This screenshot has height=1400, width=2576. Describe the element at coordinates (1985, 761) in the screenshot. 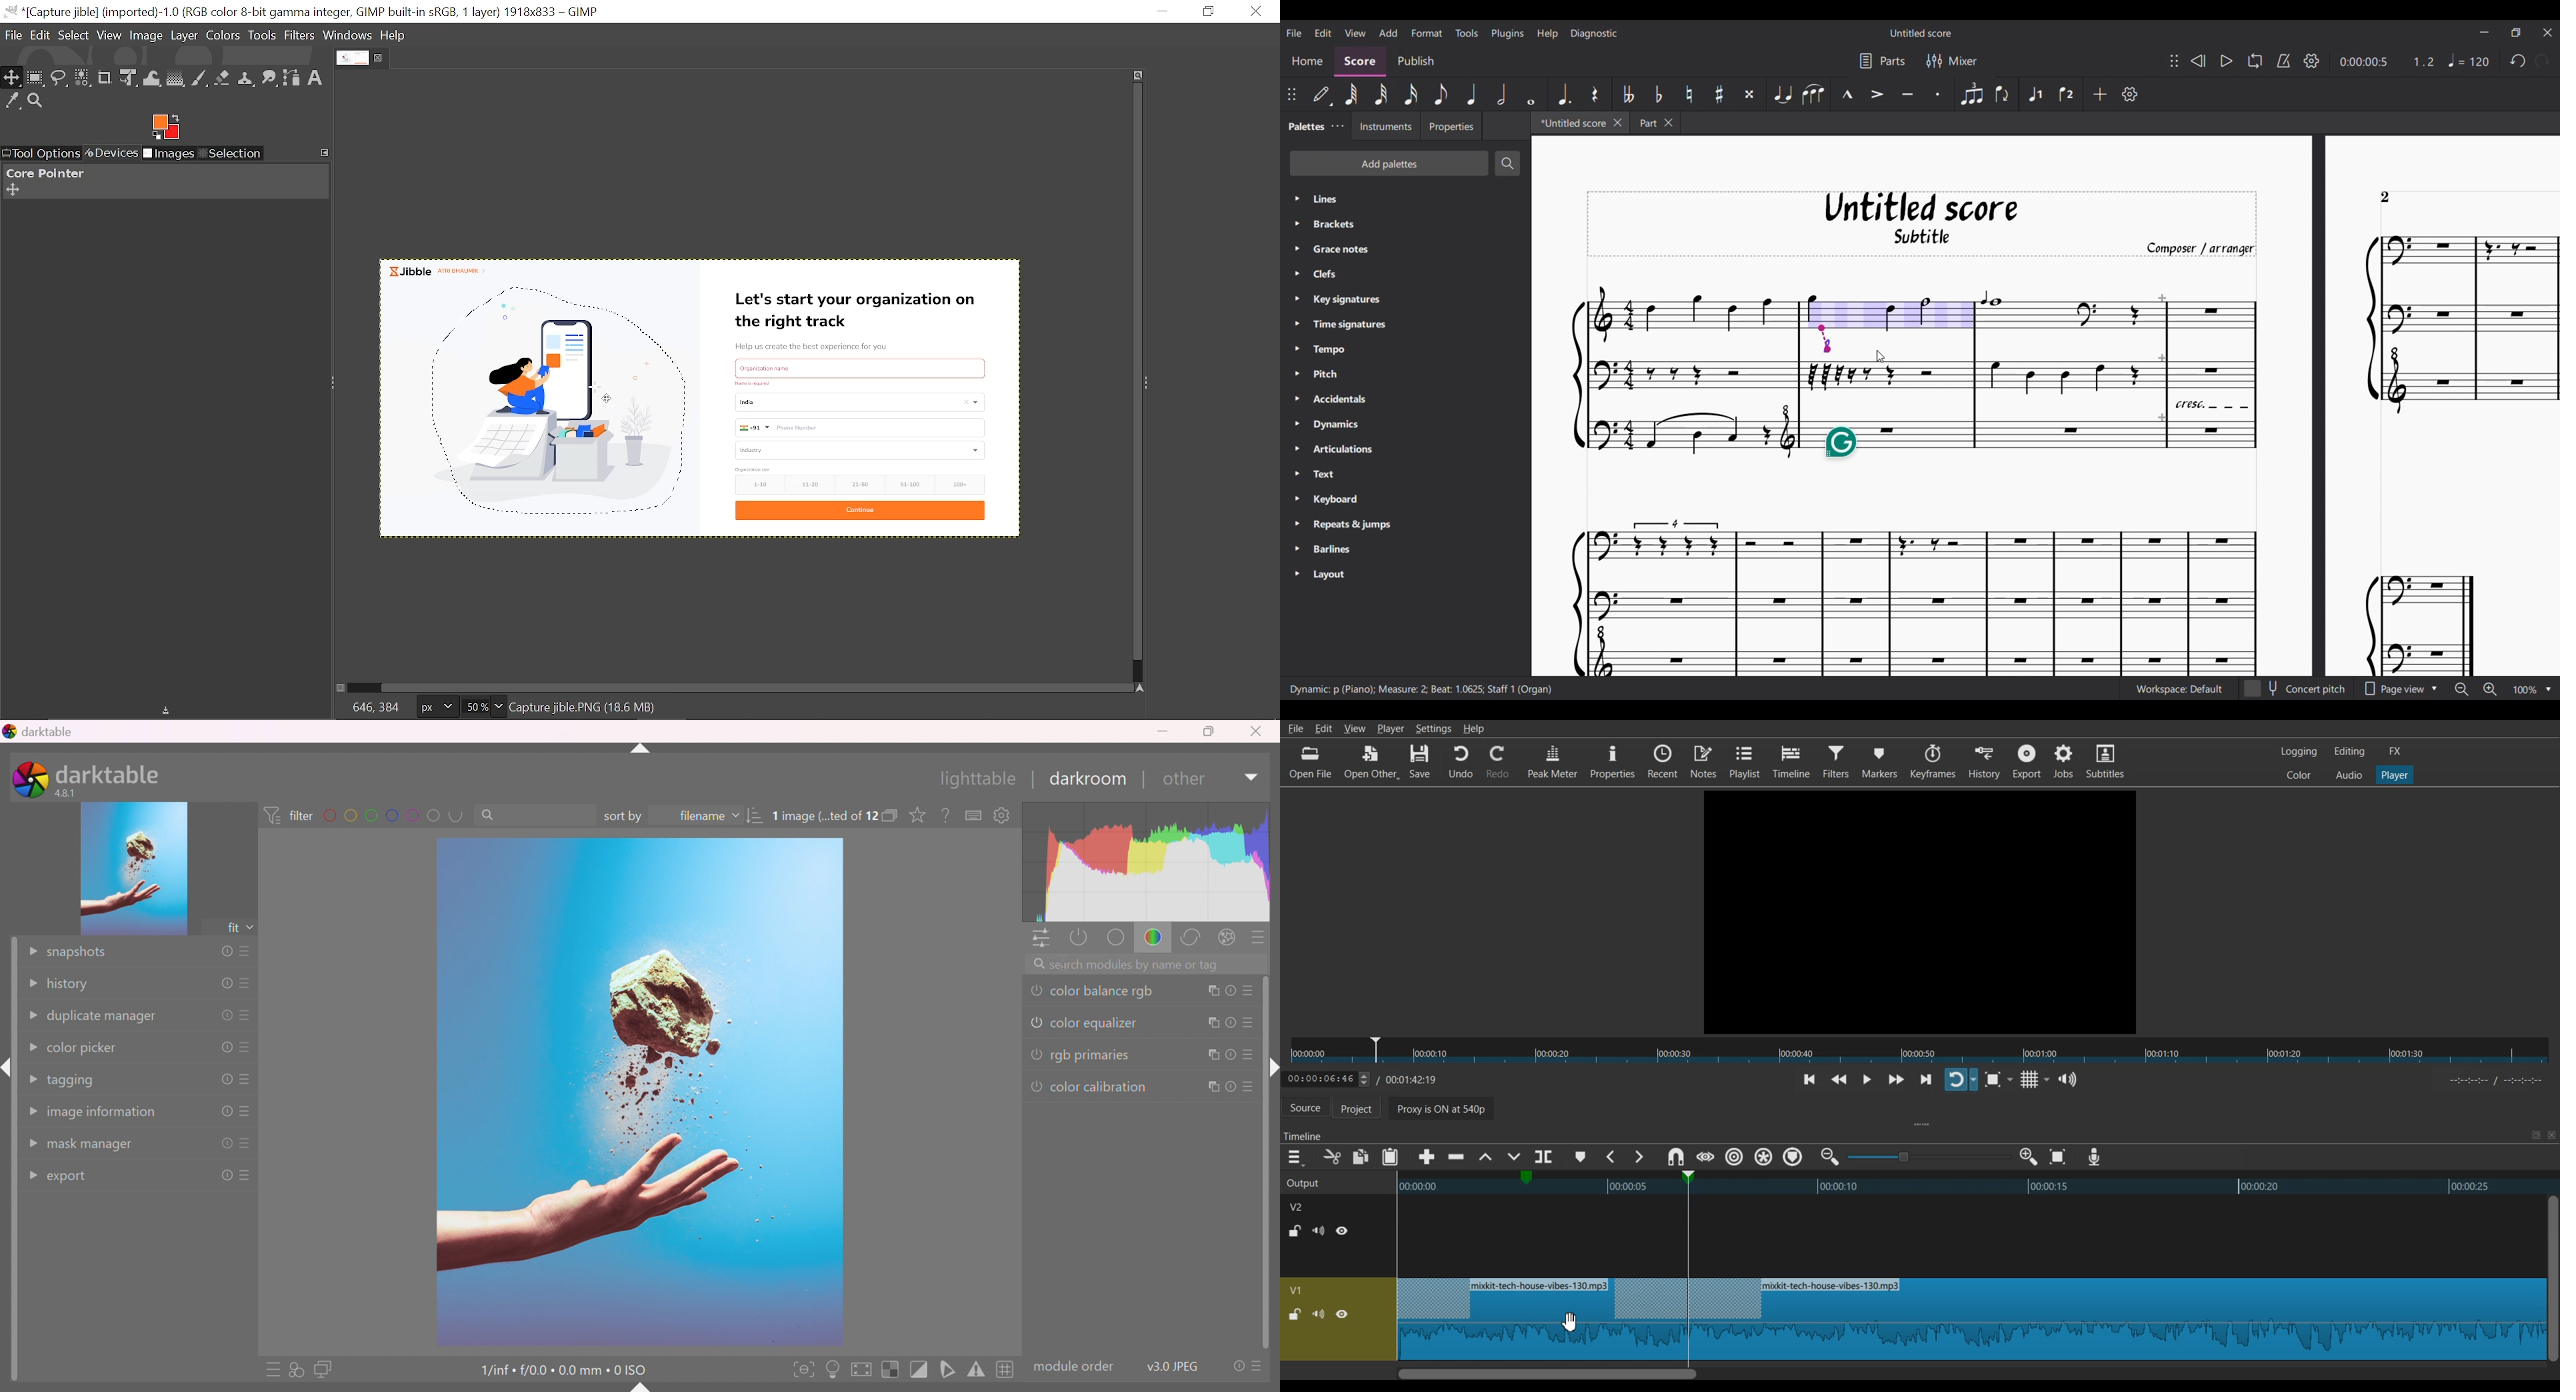

I see `History` at that location.